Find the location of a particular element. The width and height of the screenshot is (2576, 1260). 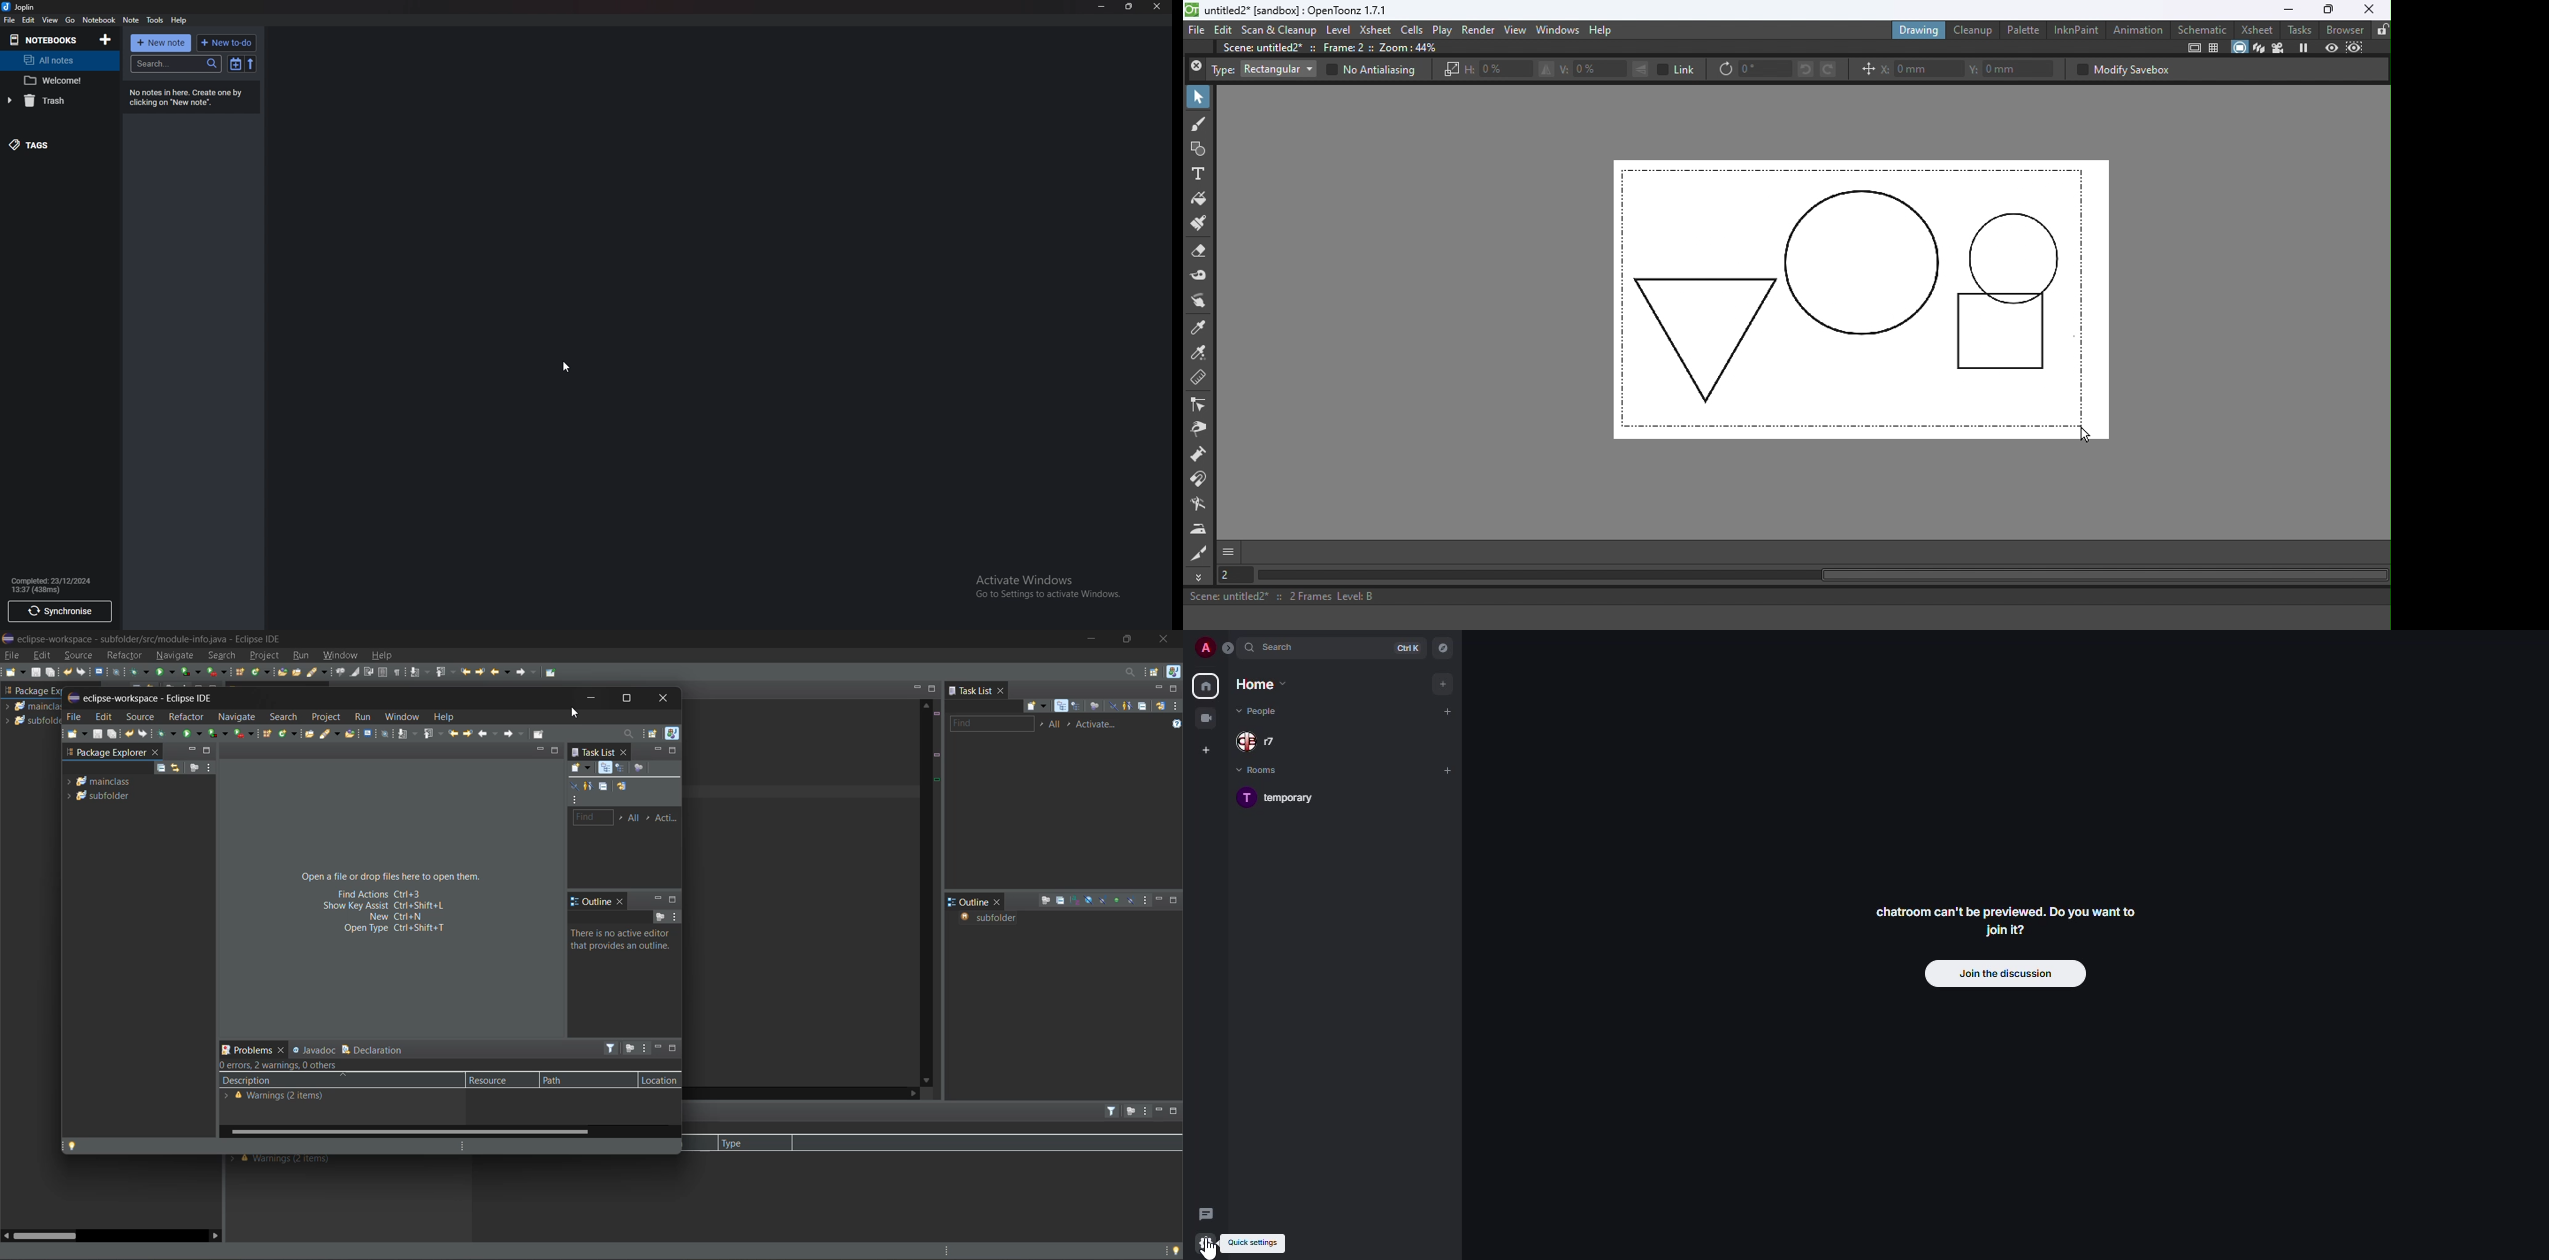

close is located at coordinates (1170, 639).